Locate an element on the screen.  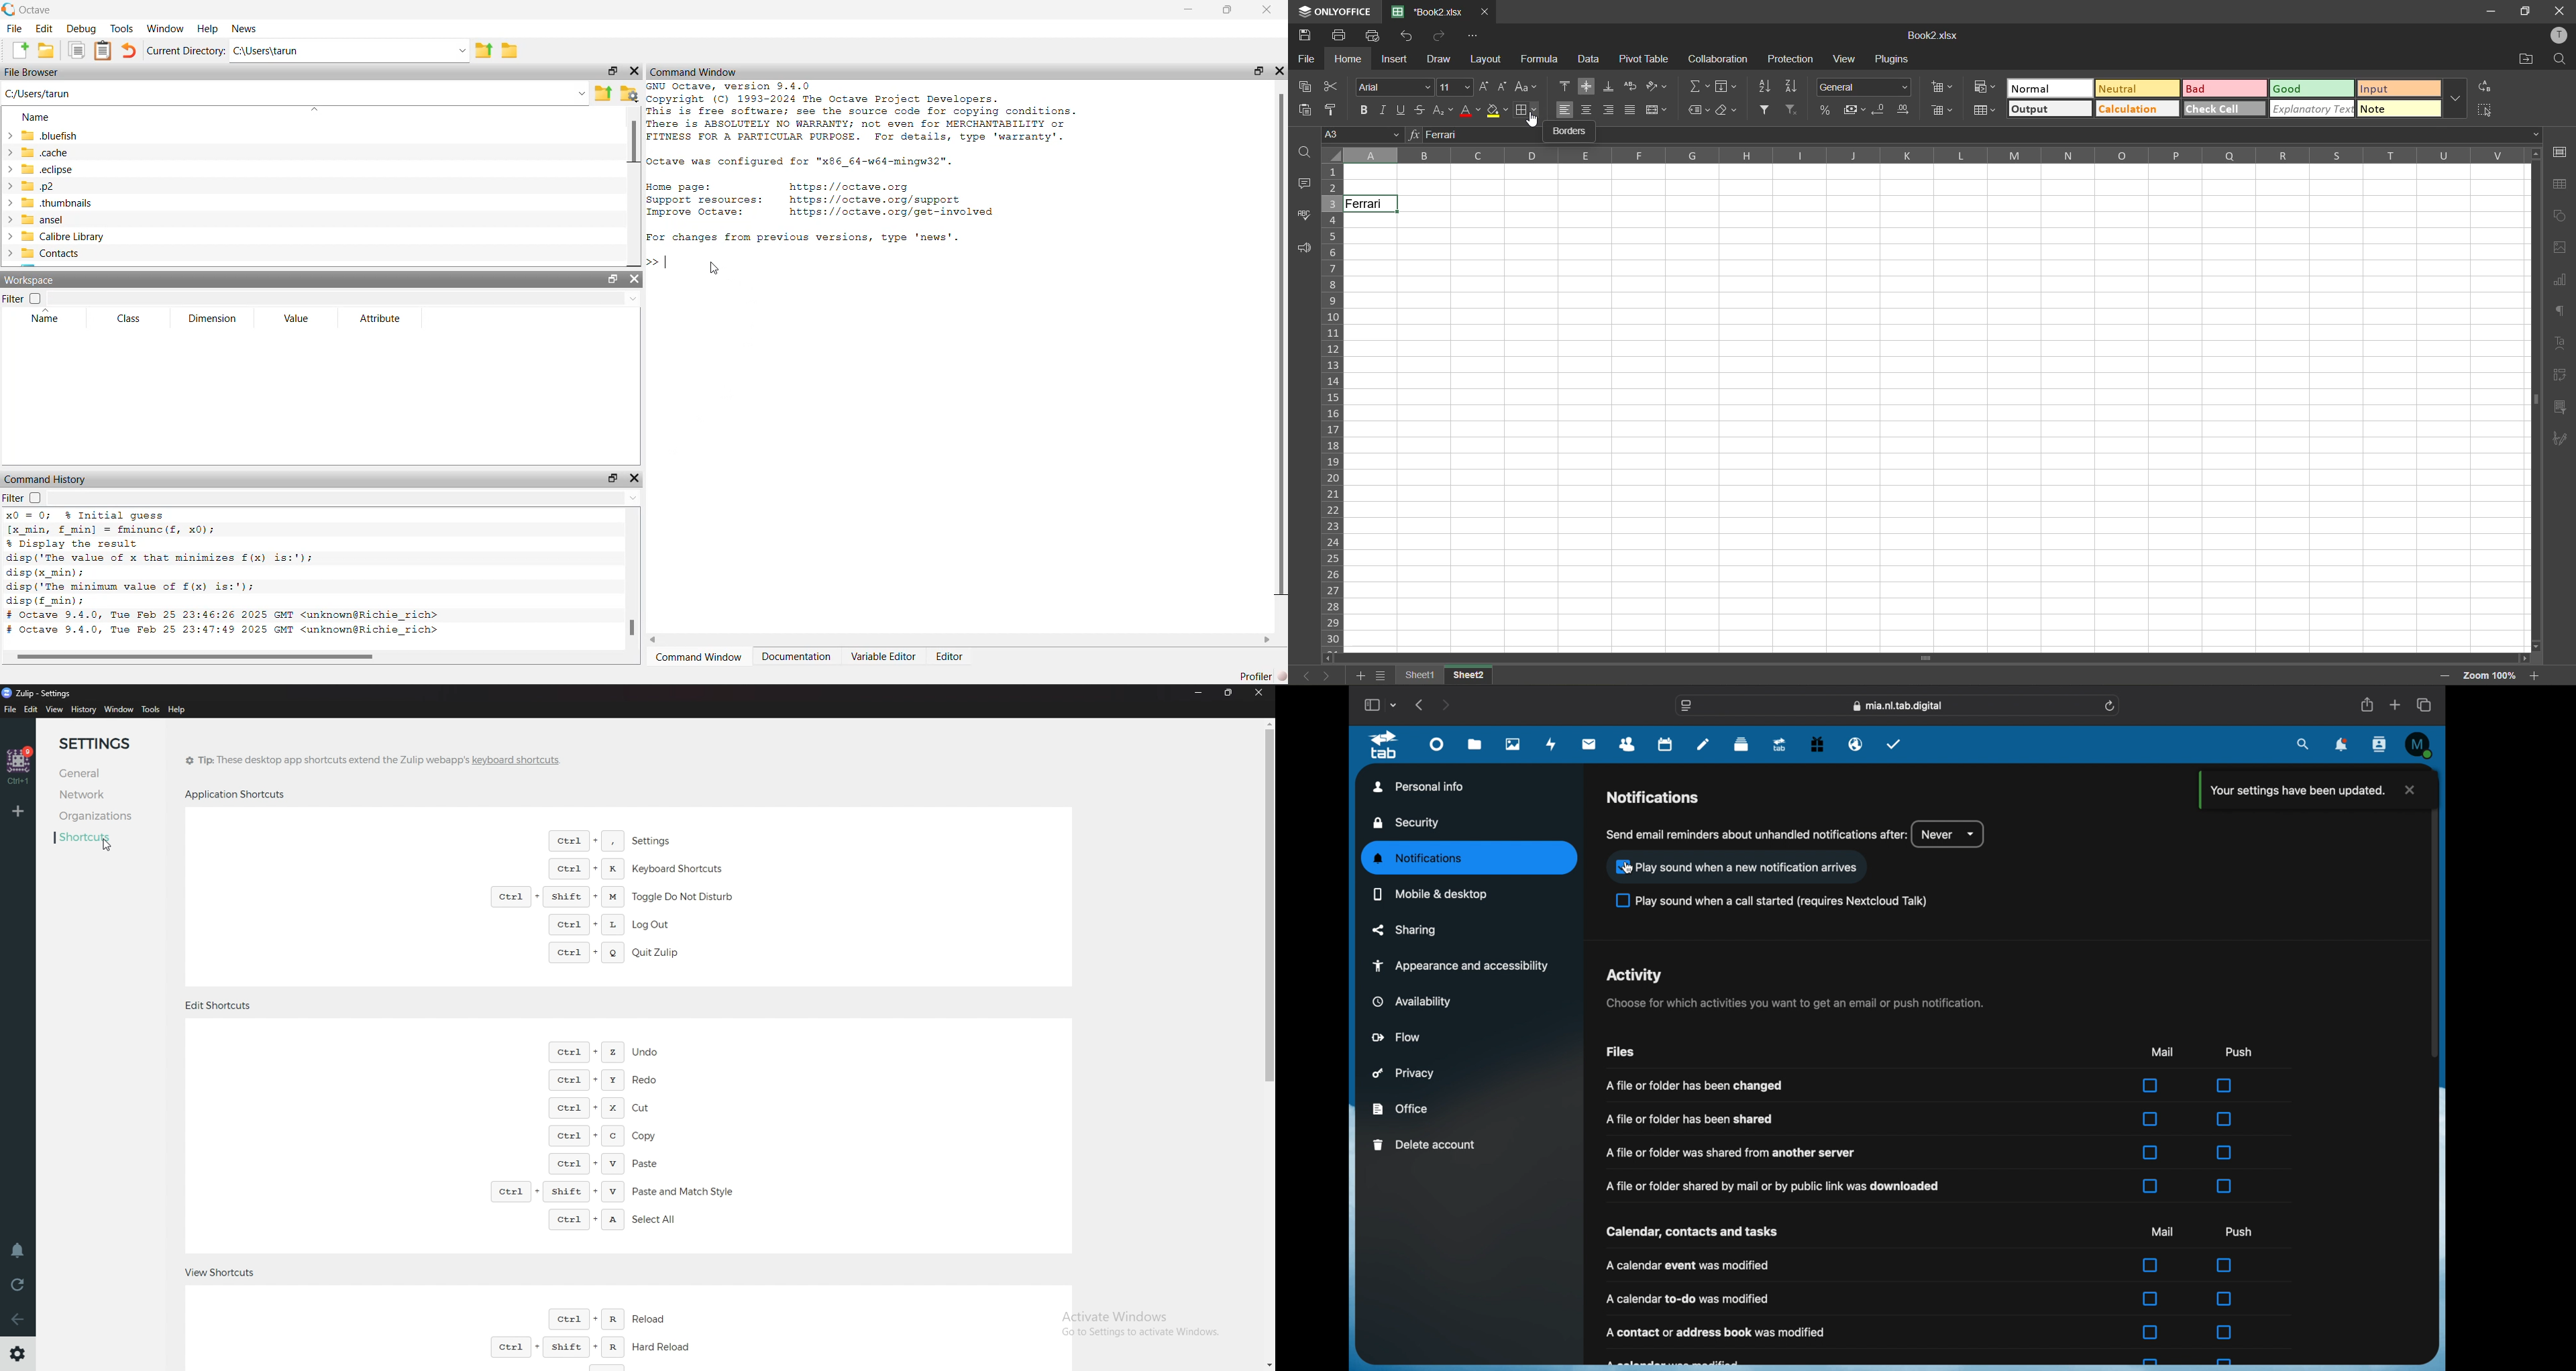
mail is located at coordinates (2163, 1051).